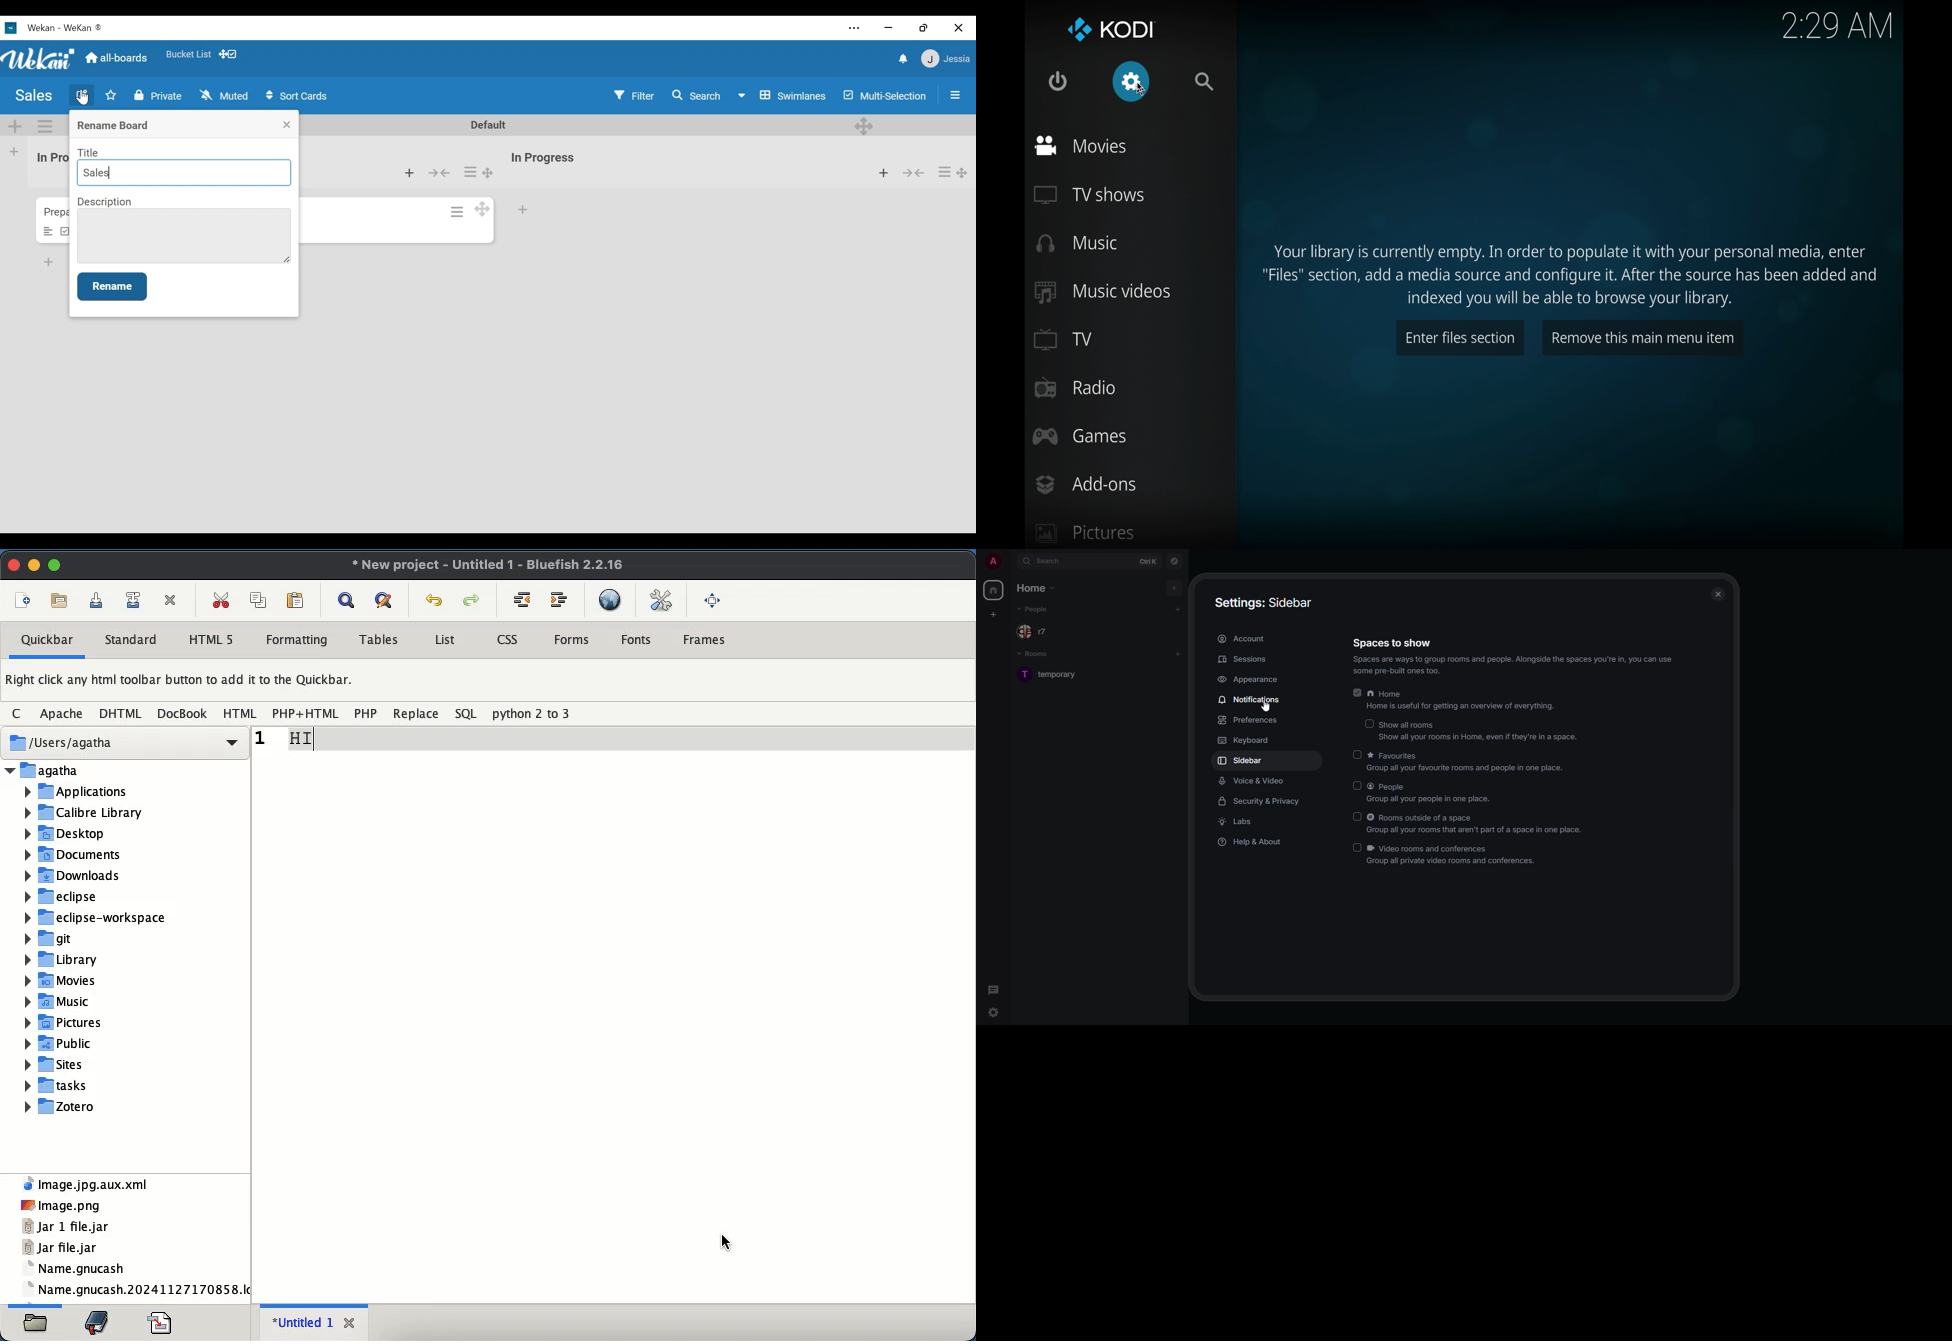 The width and height of the screenshot is (1960, 1344). What do you see at coordinates (1085, 533) in the screenshot?
I see `pictures` at bounding box center [1085, 533].